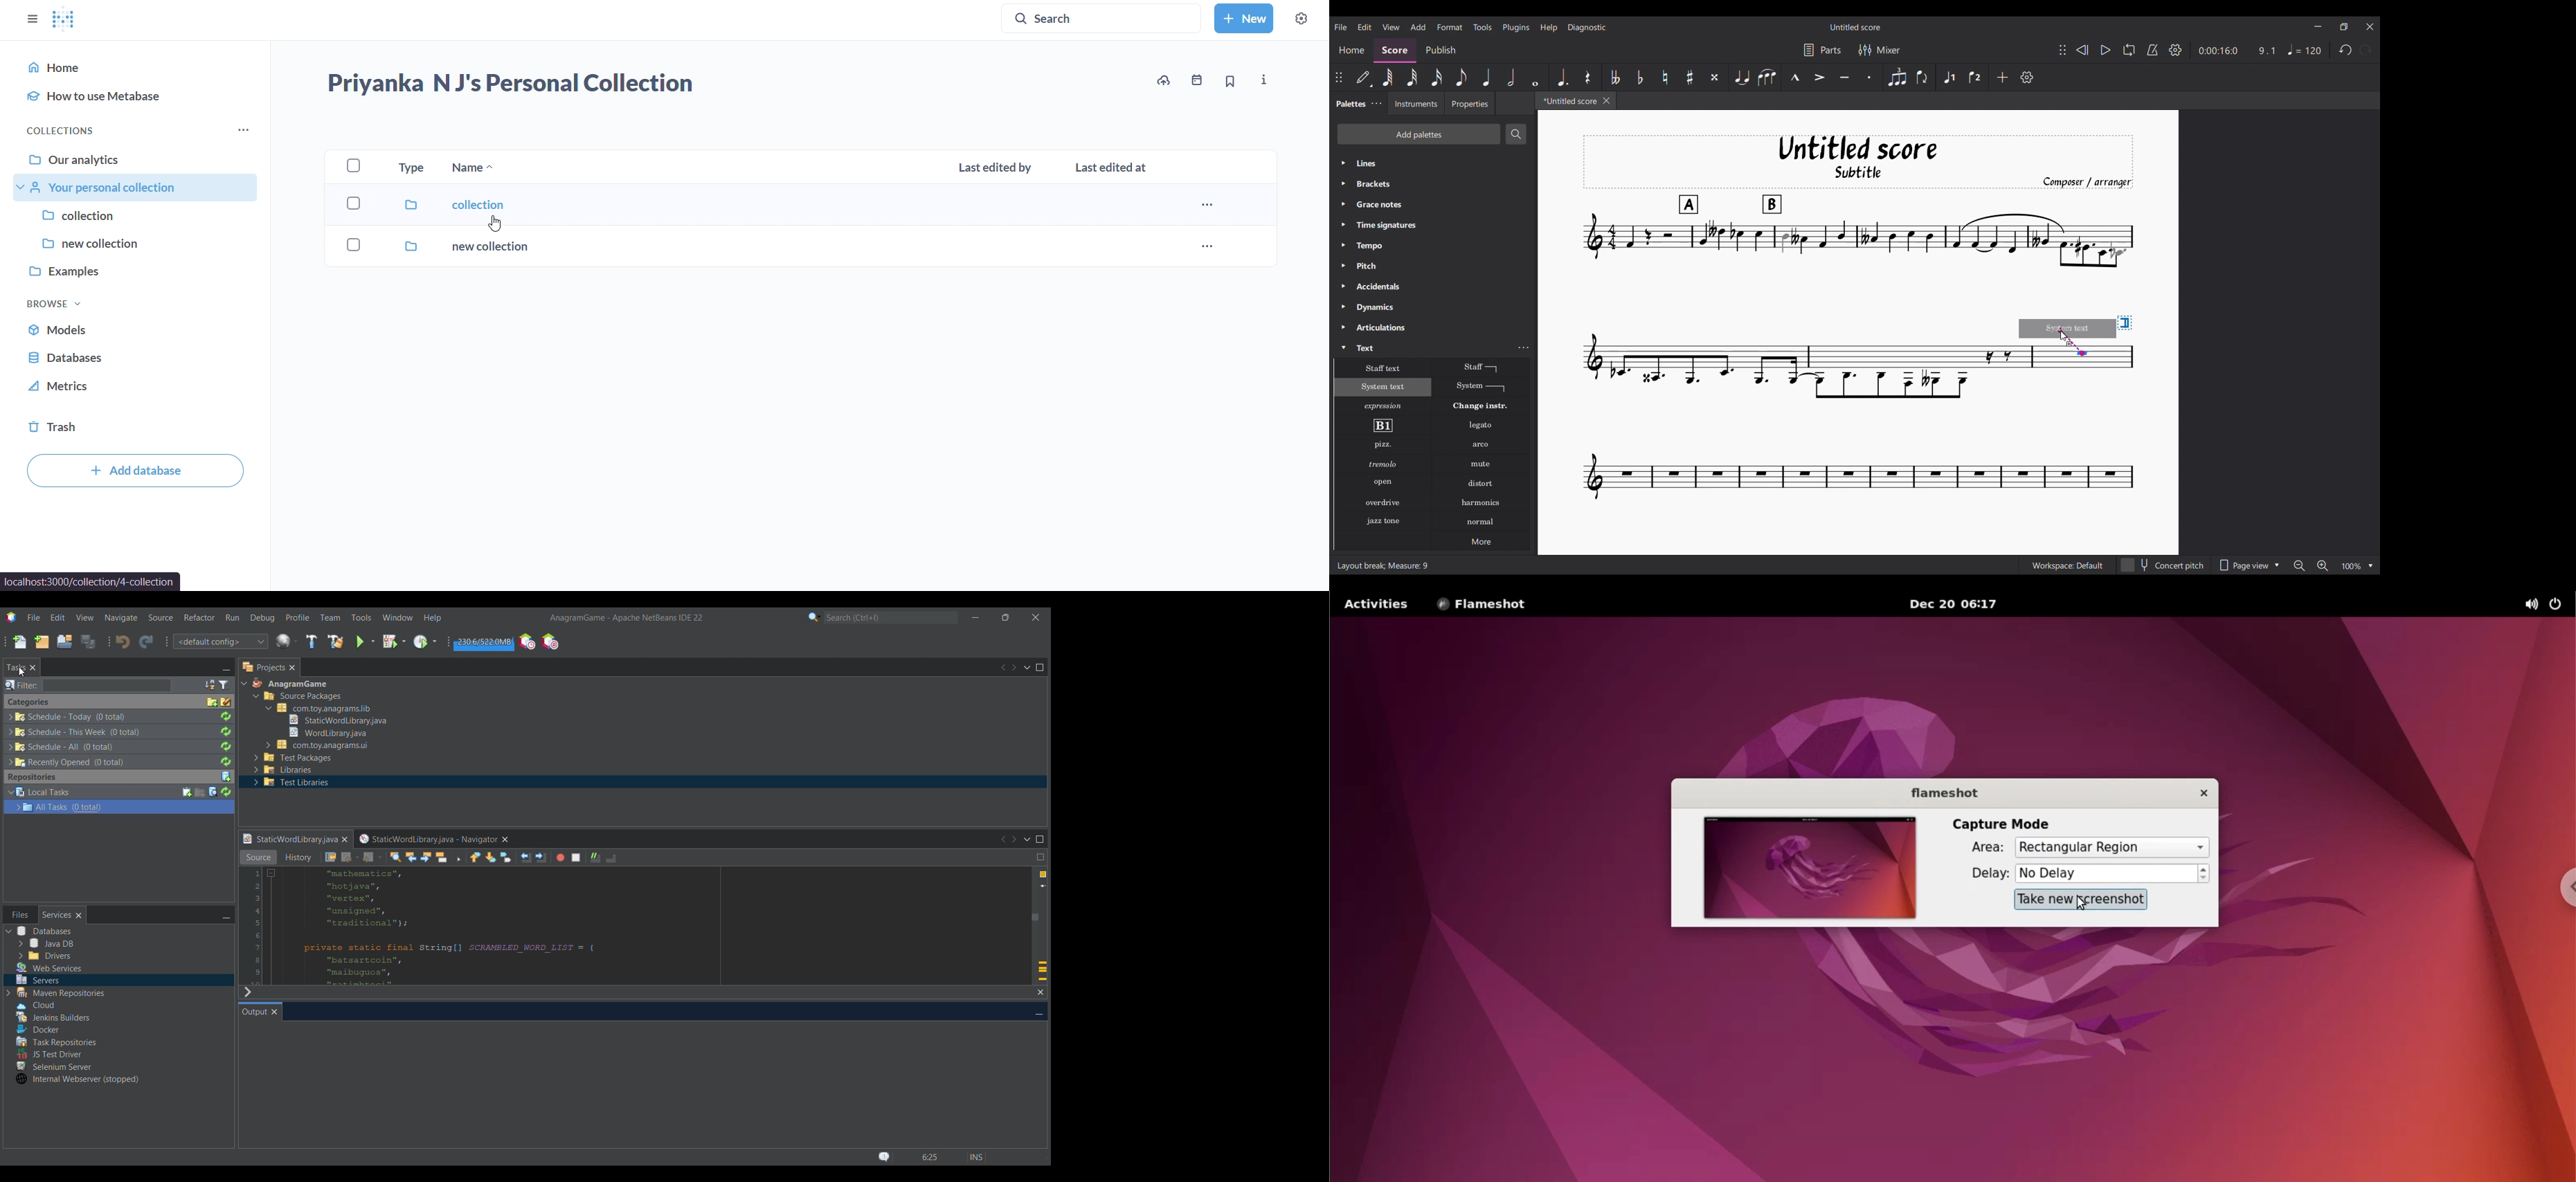 The width and height of the screenshot is (2576, 1204). I want to click on Zoom options, so click(2358, 565).